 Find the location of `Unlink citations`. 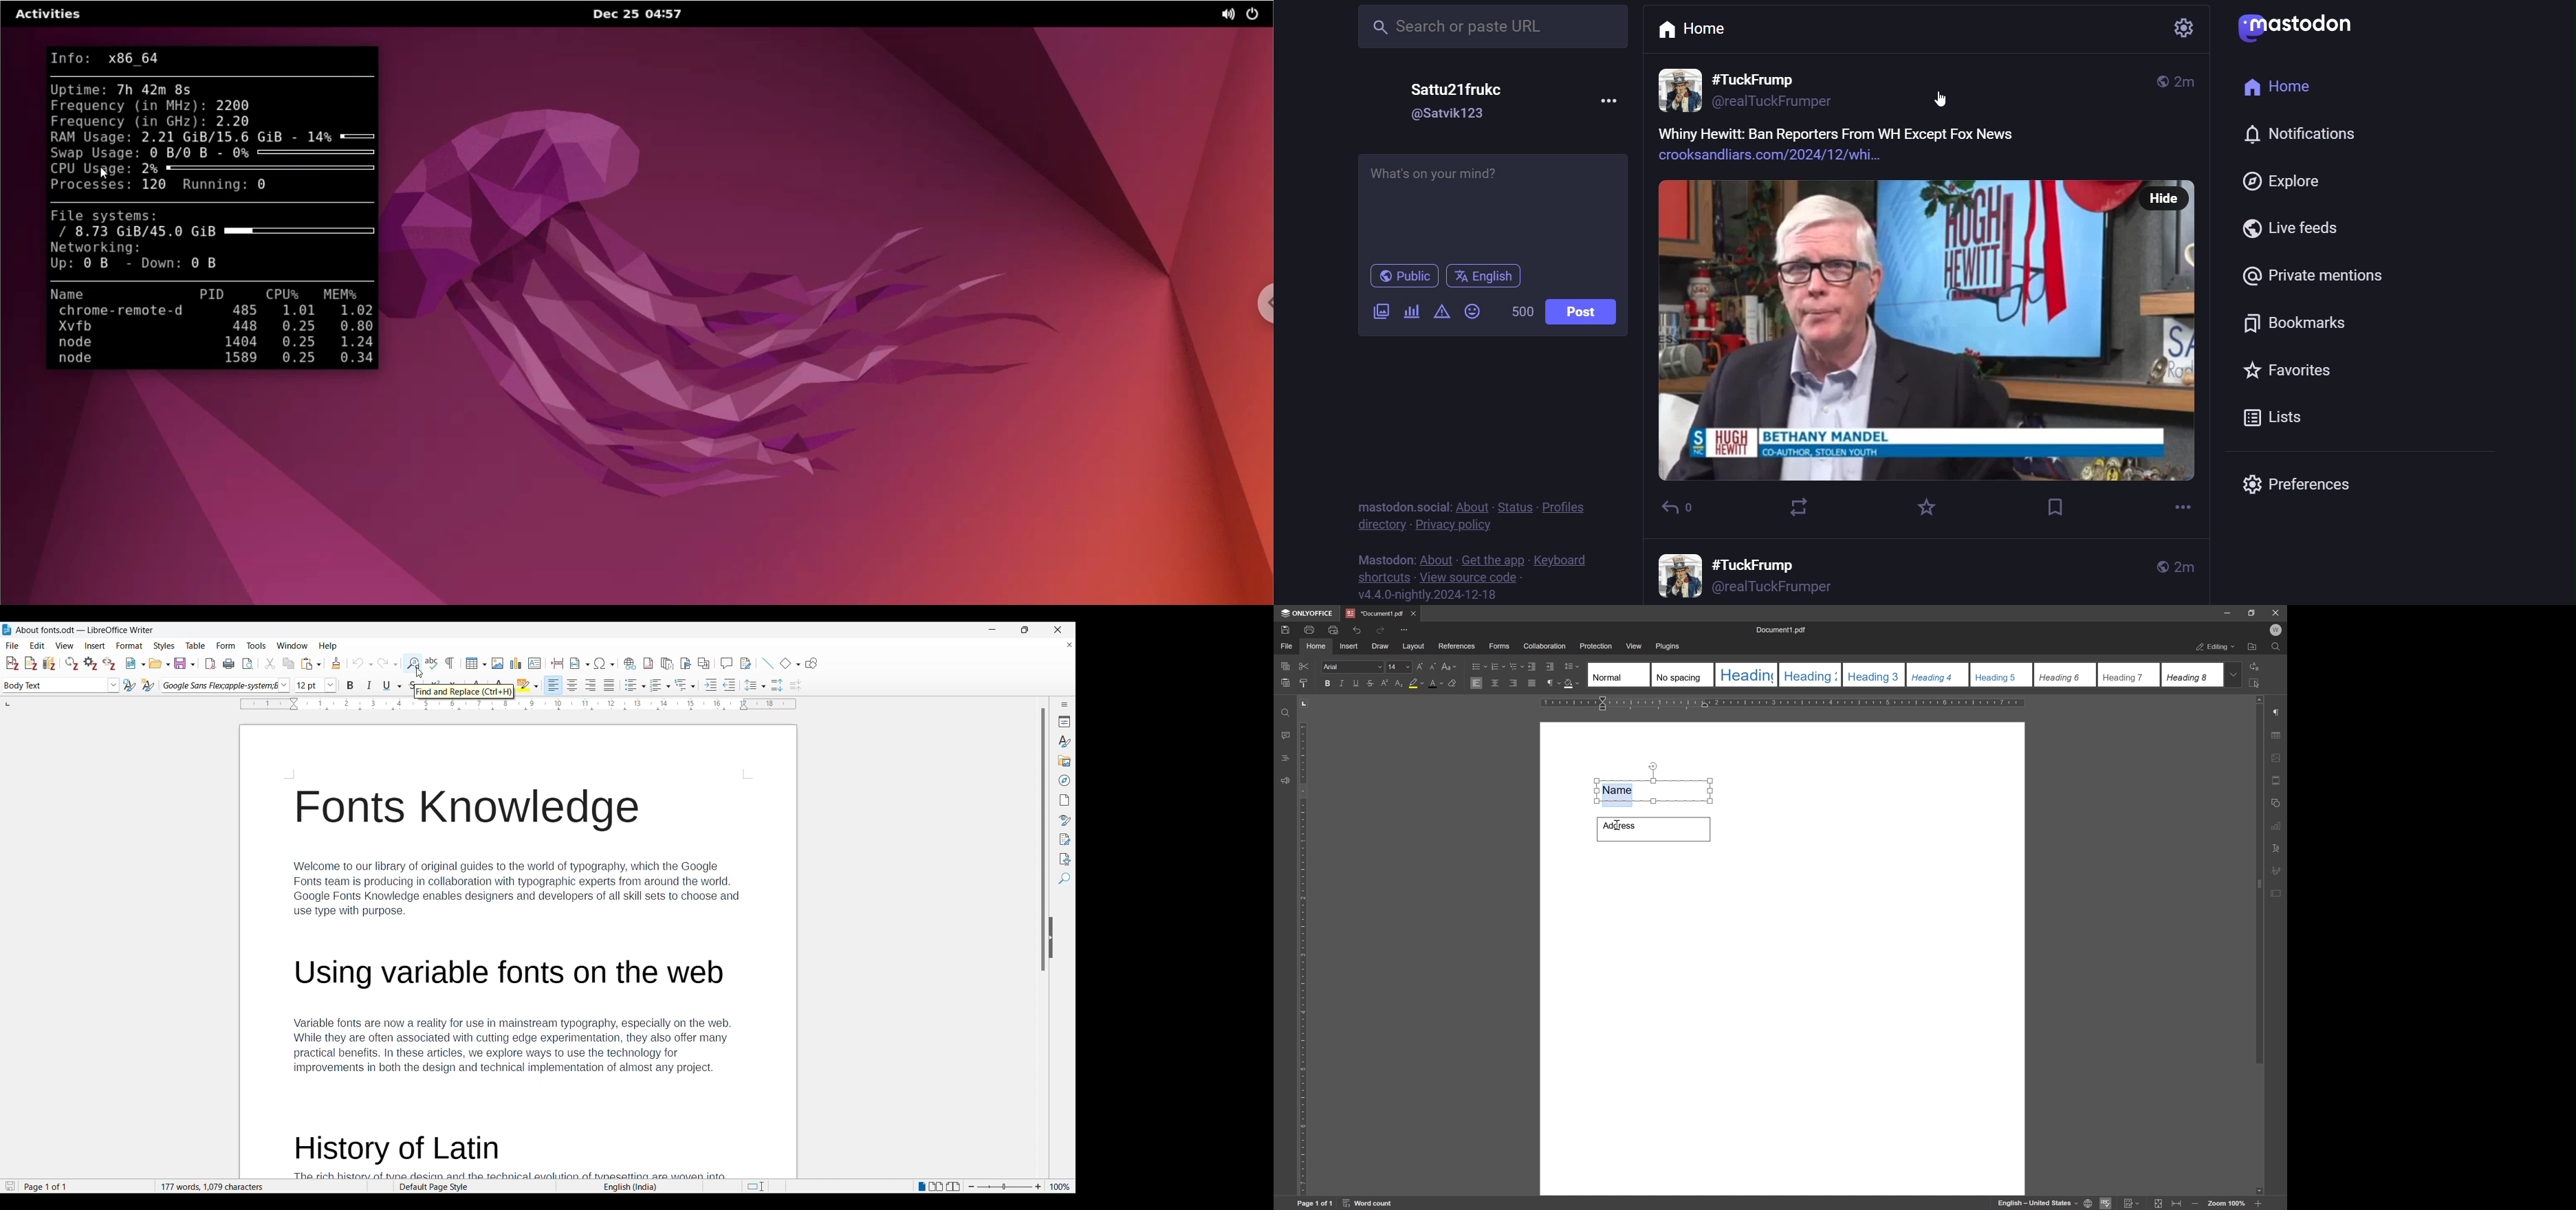

Unlink citations is located at coordinates (109, 663).